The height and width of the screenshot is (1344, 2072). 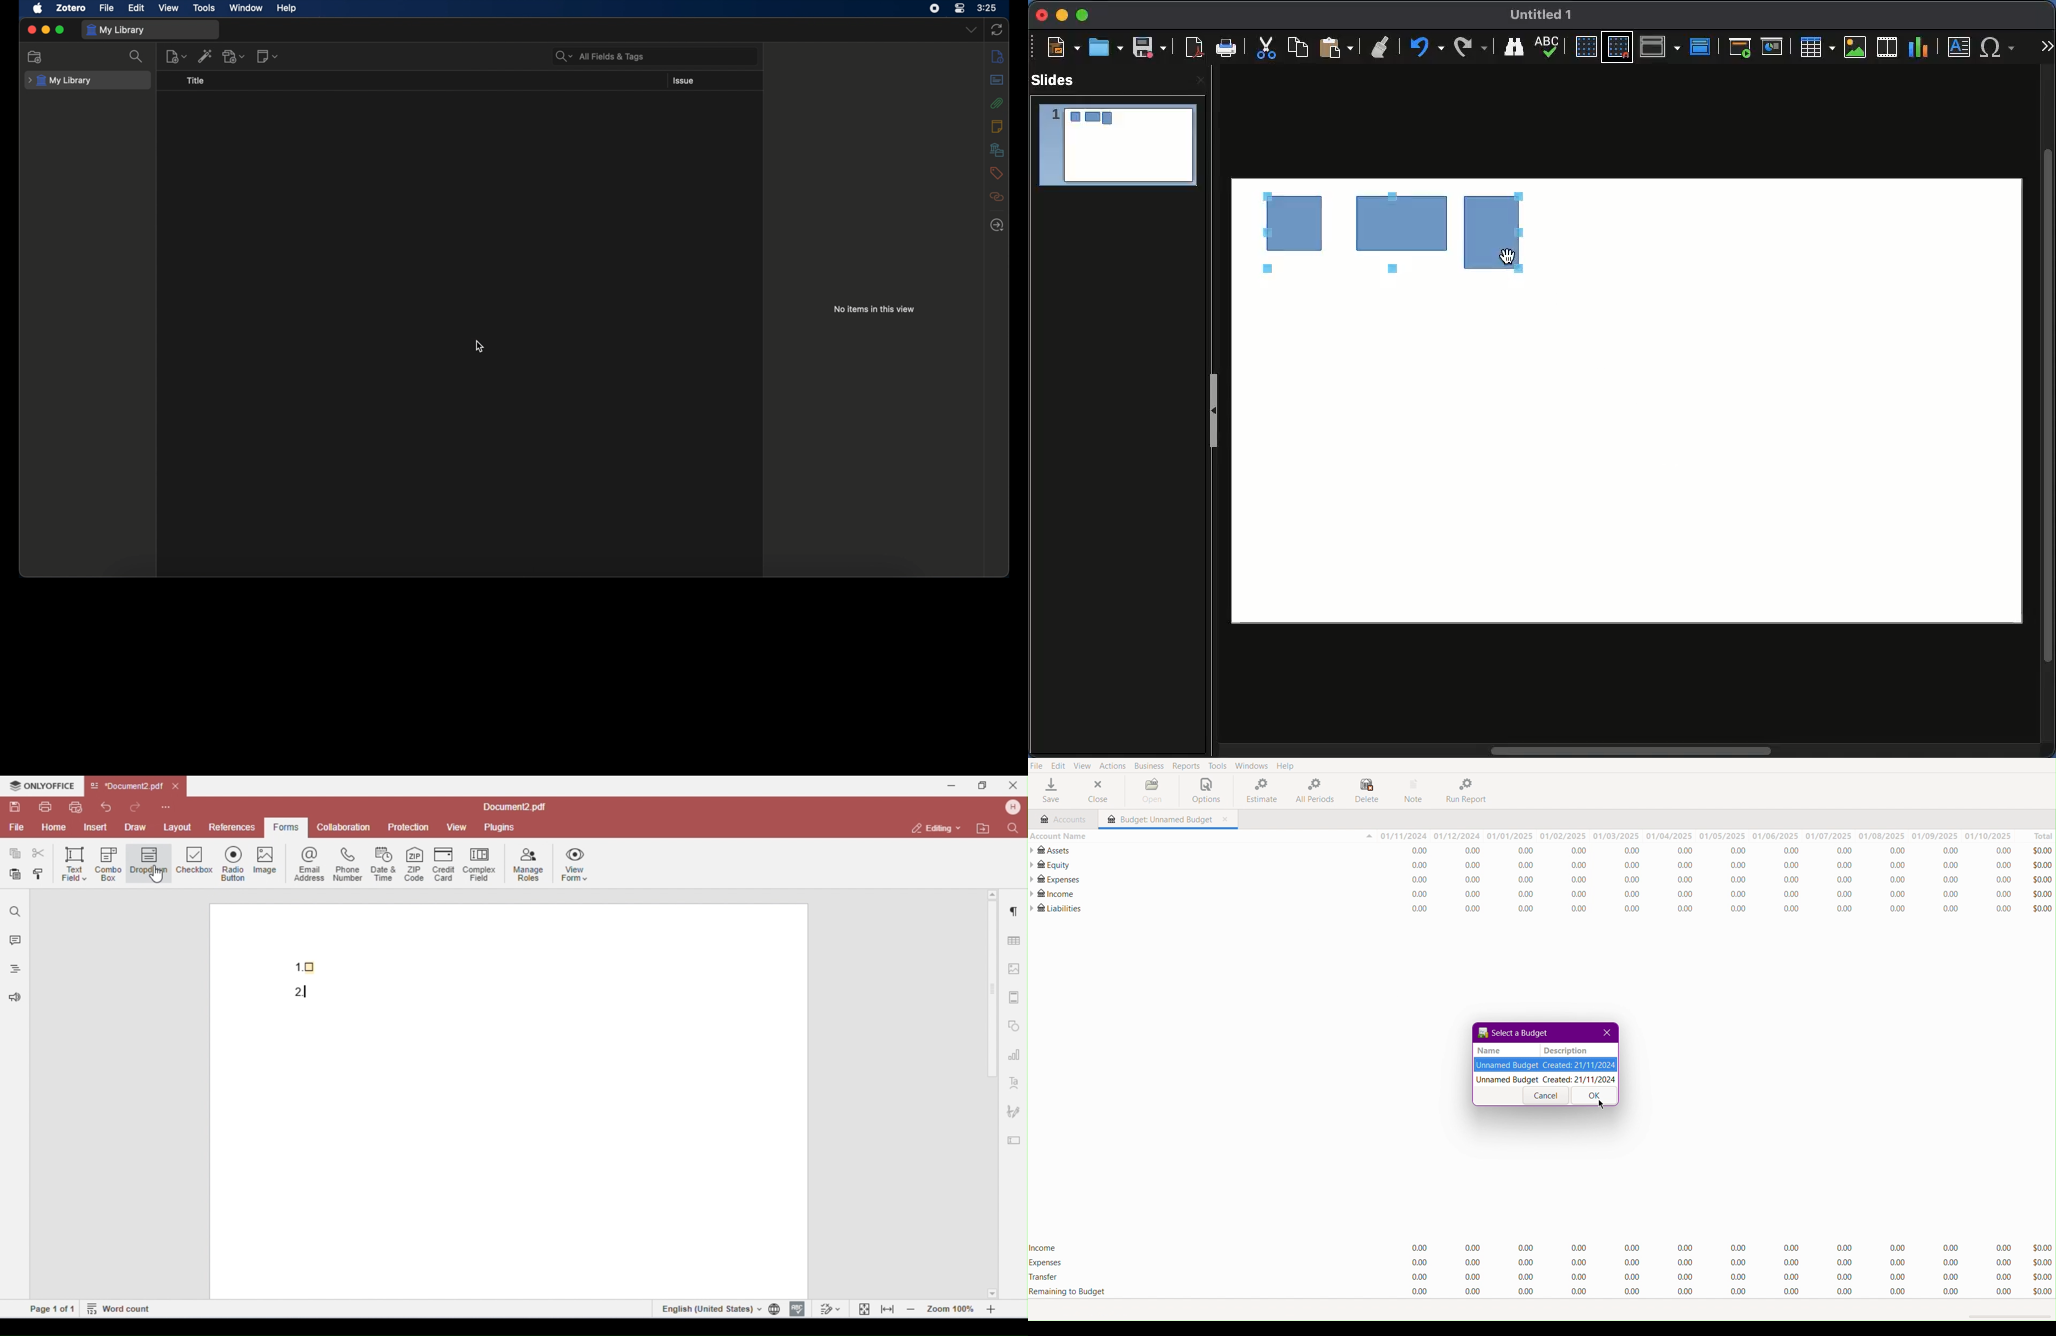 I want to click on tags, so click(x=995, y=172).